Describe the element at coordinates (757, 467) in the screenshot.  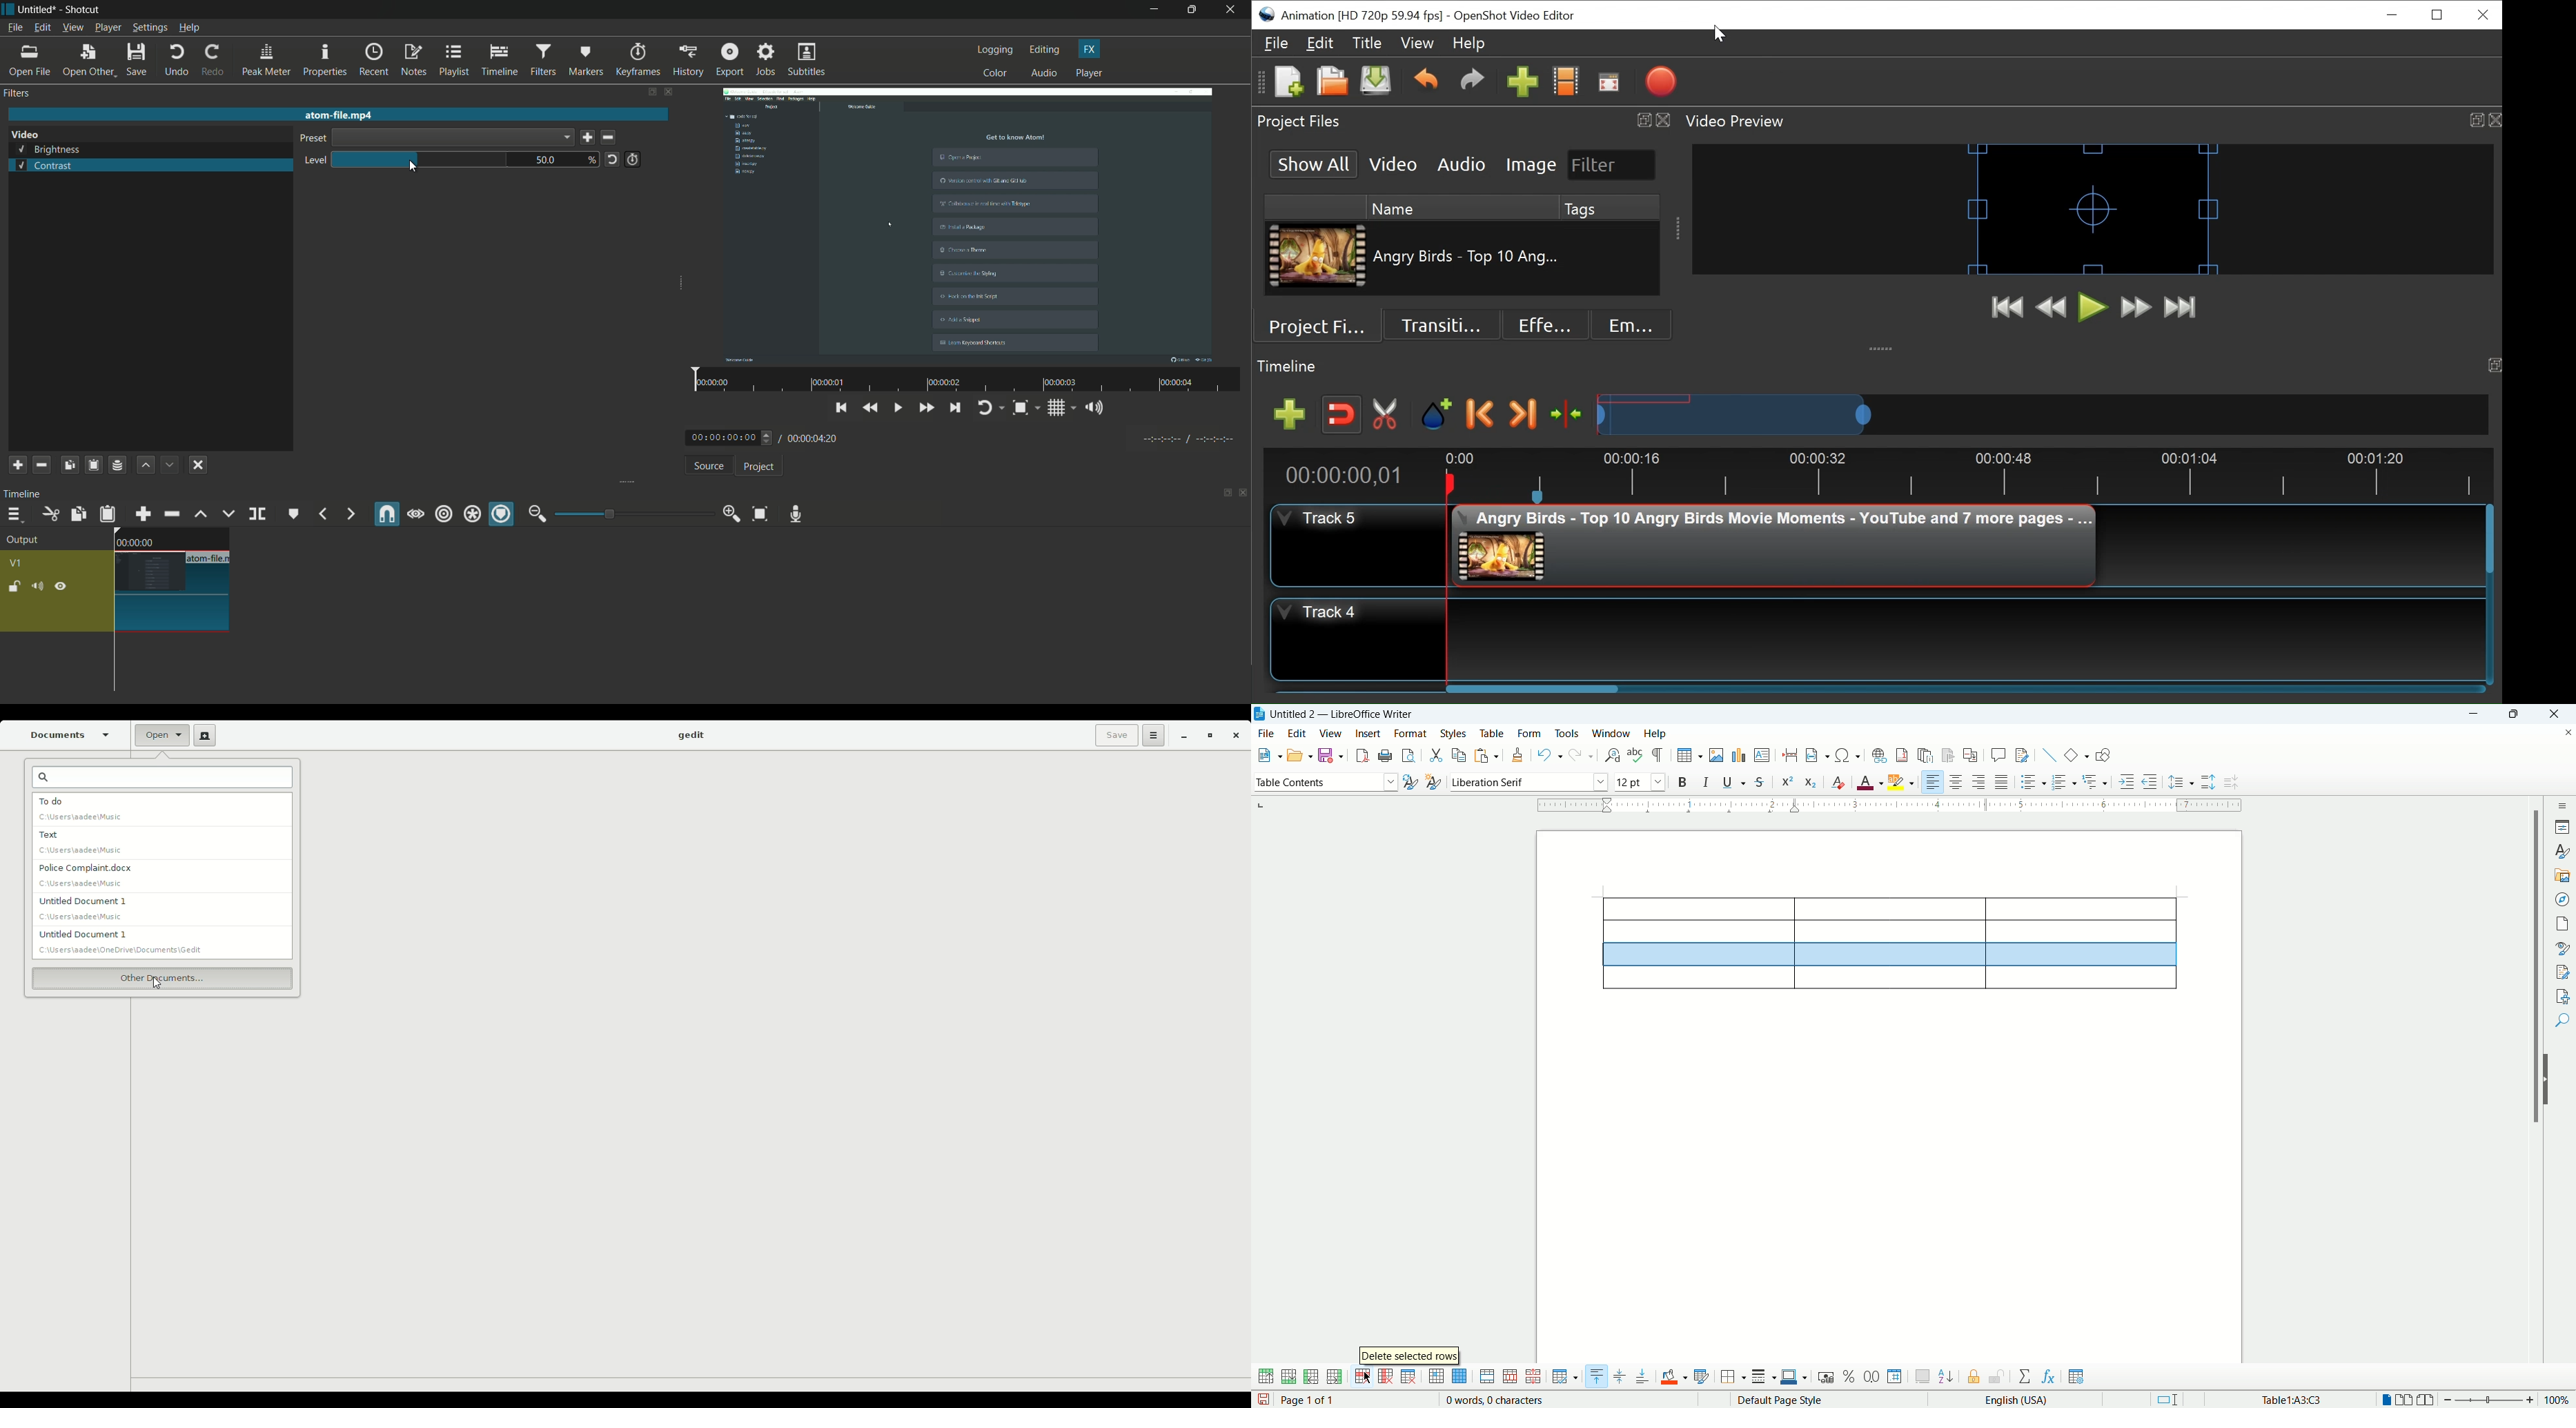
I see `project` at that location.